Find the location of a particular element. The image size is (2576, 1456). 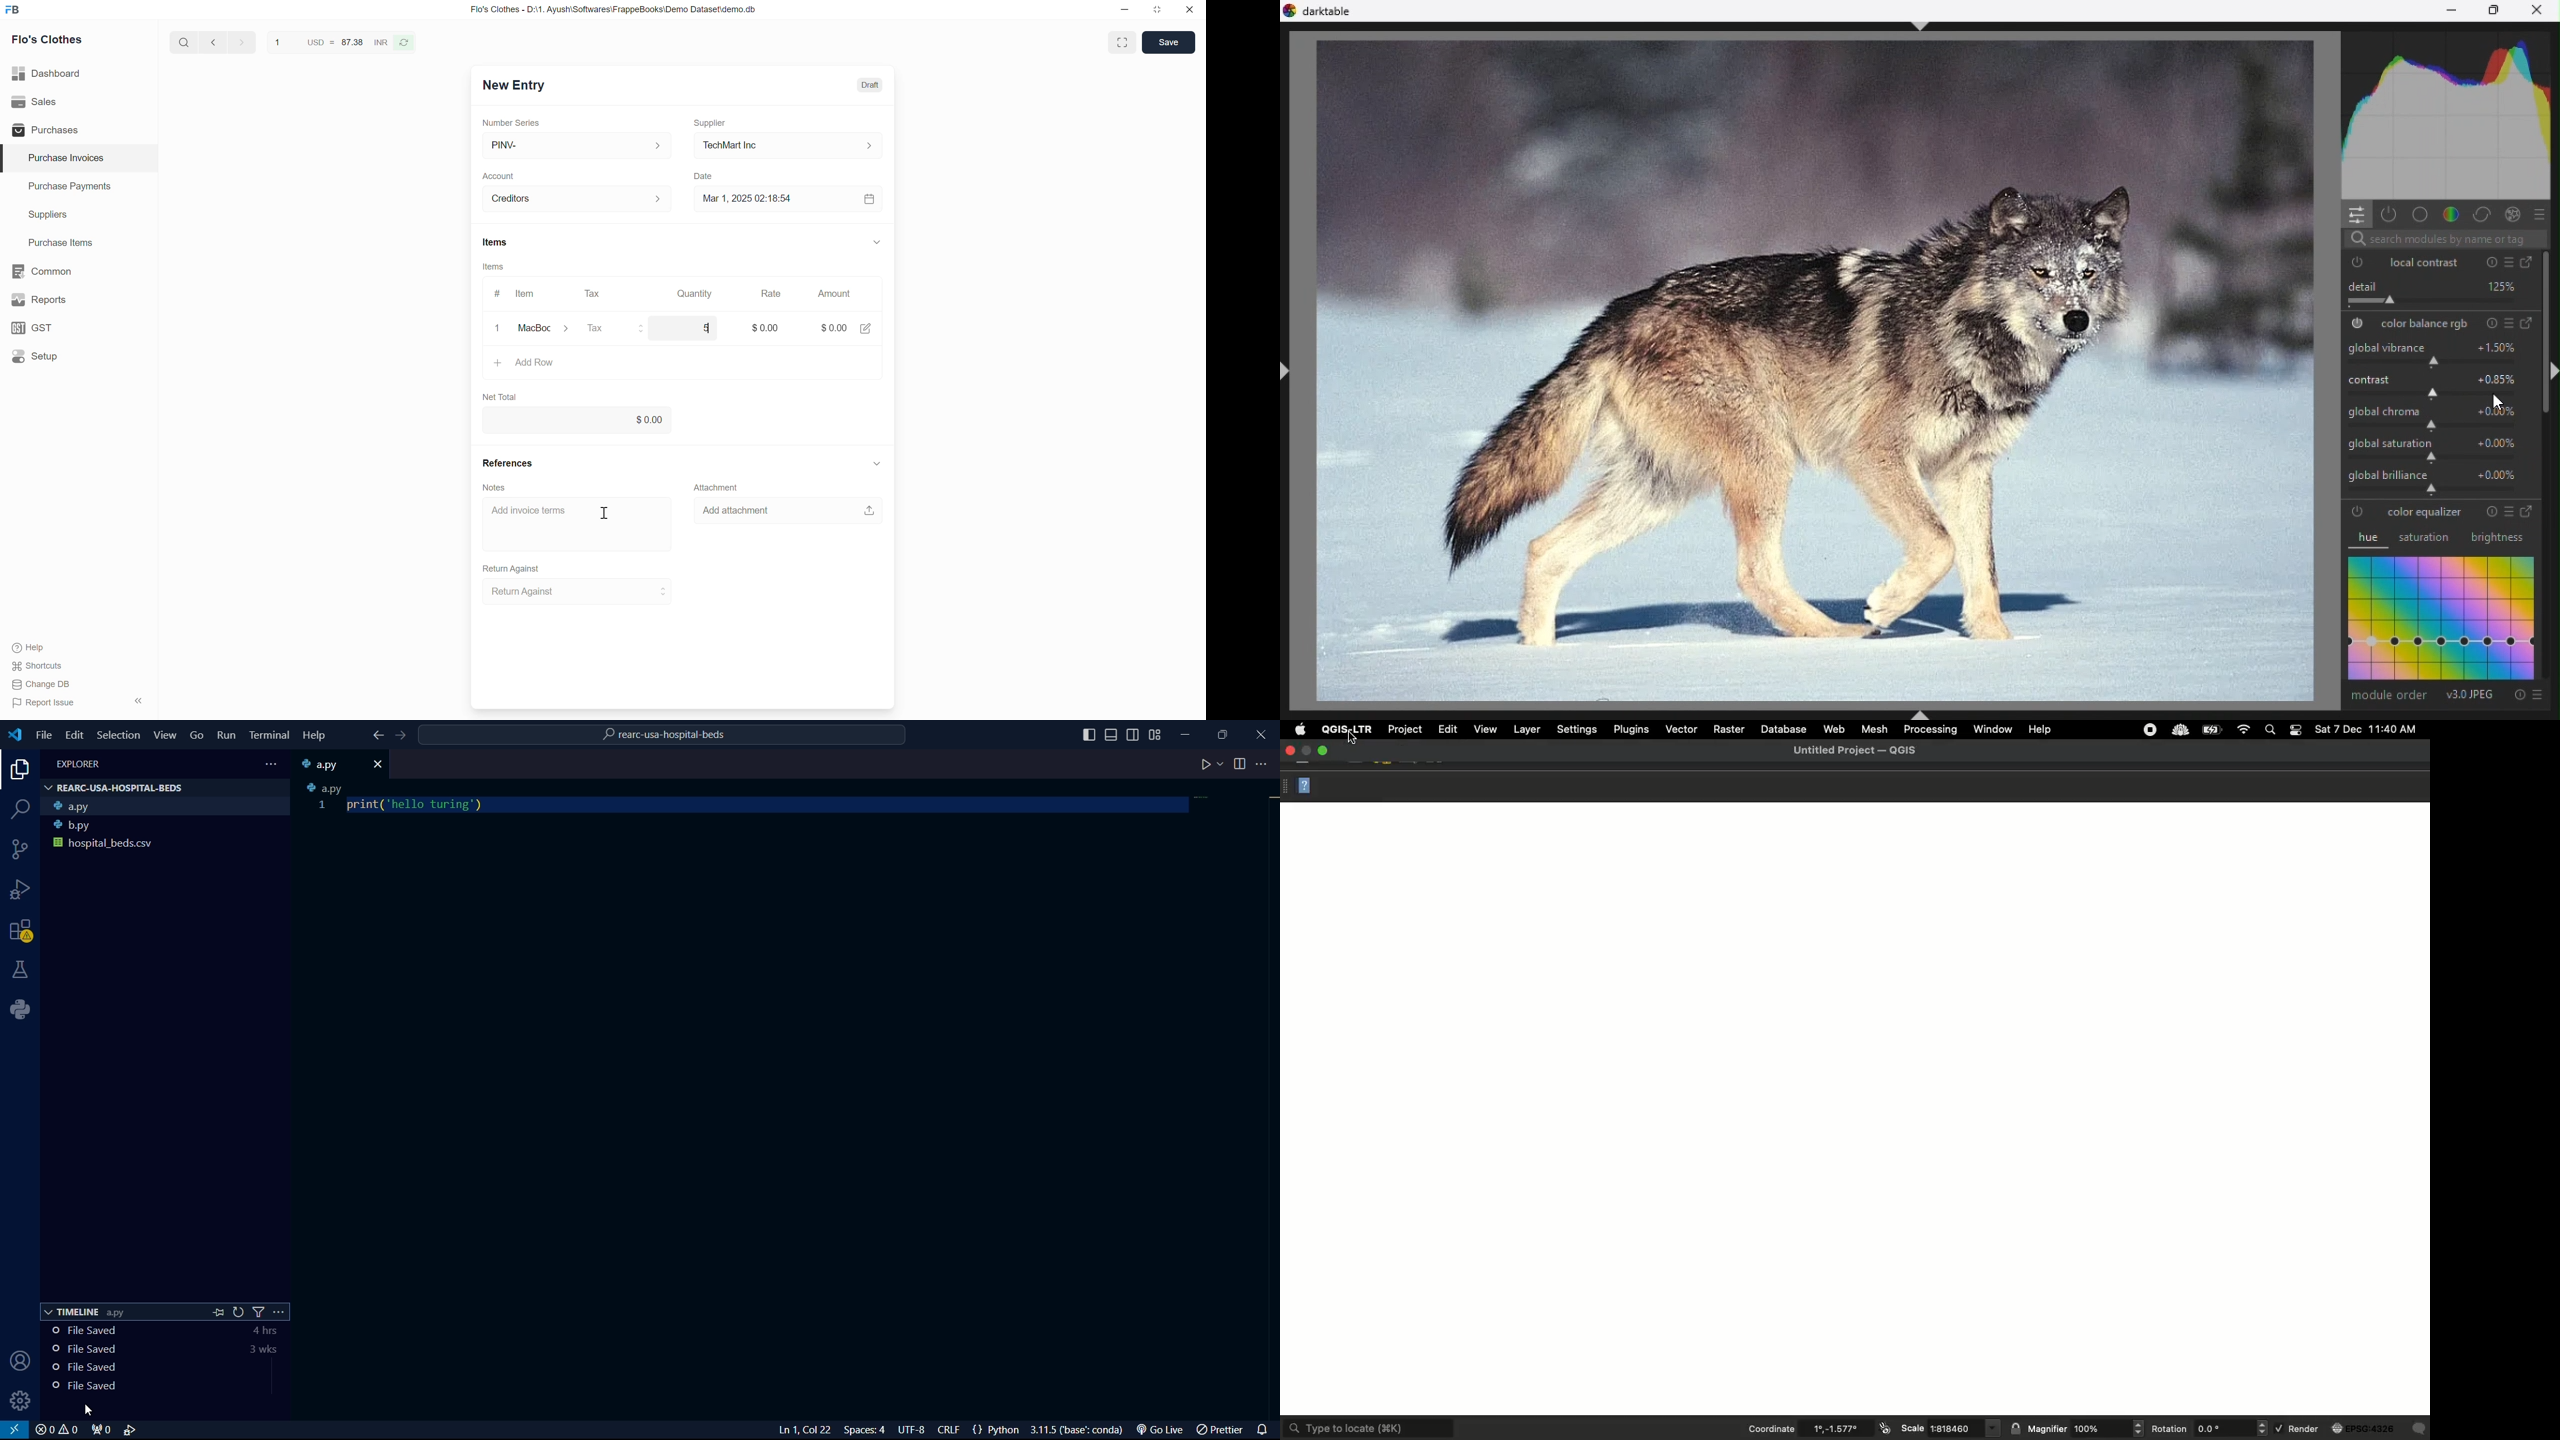

Previous is located at coordinates (213, 41).